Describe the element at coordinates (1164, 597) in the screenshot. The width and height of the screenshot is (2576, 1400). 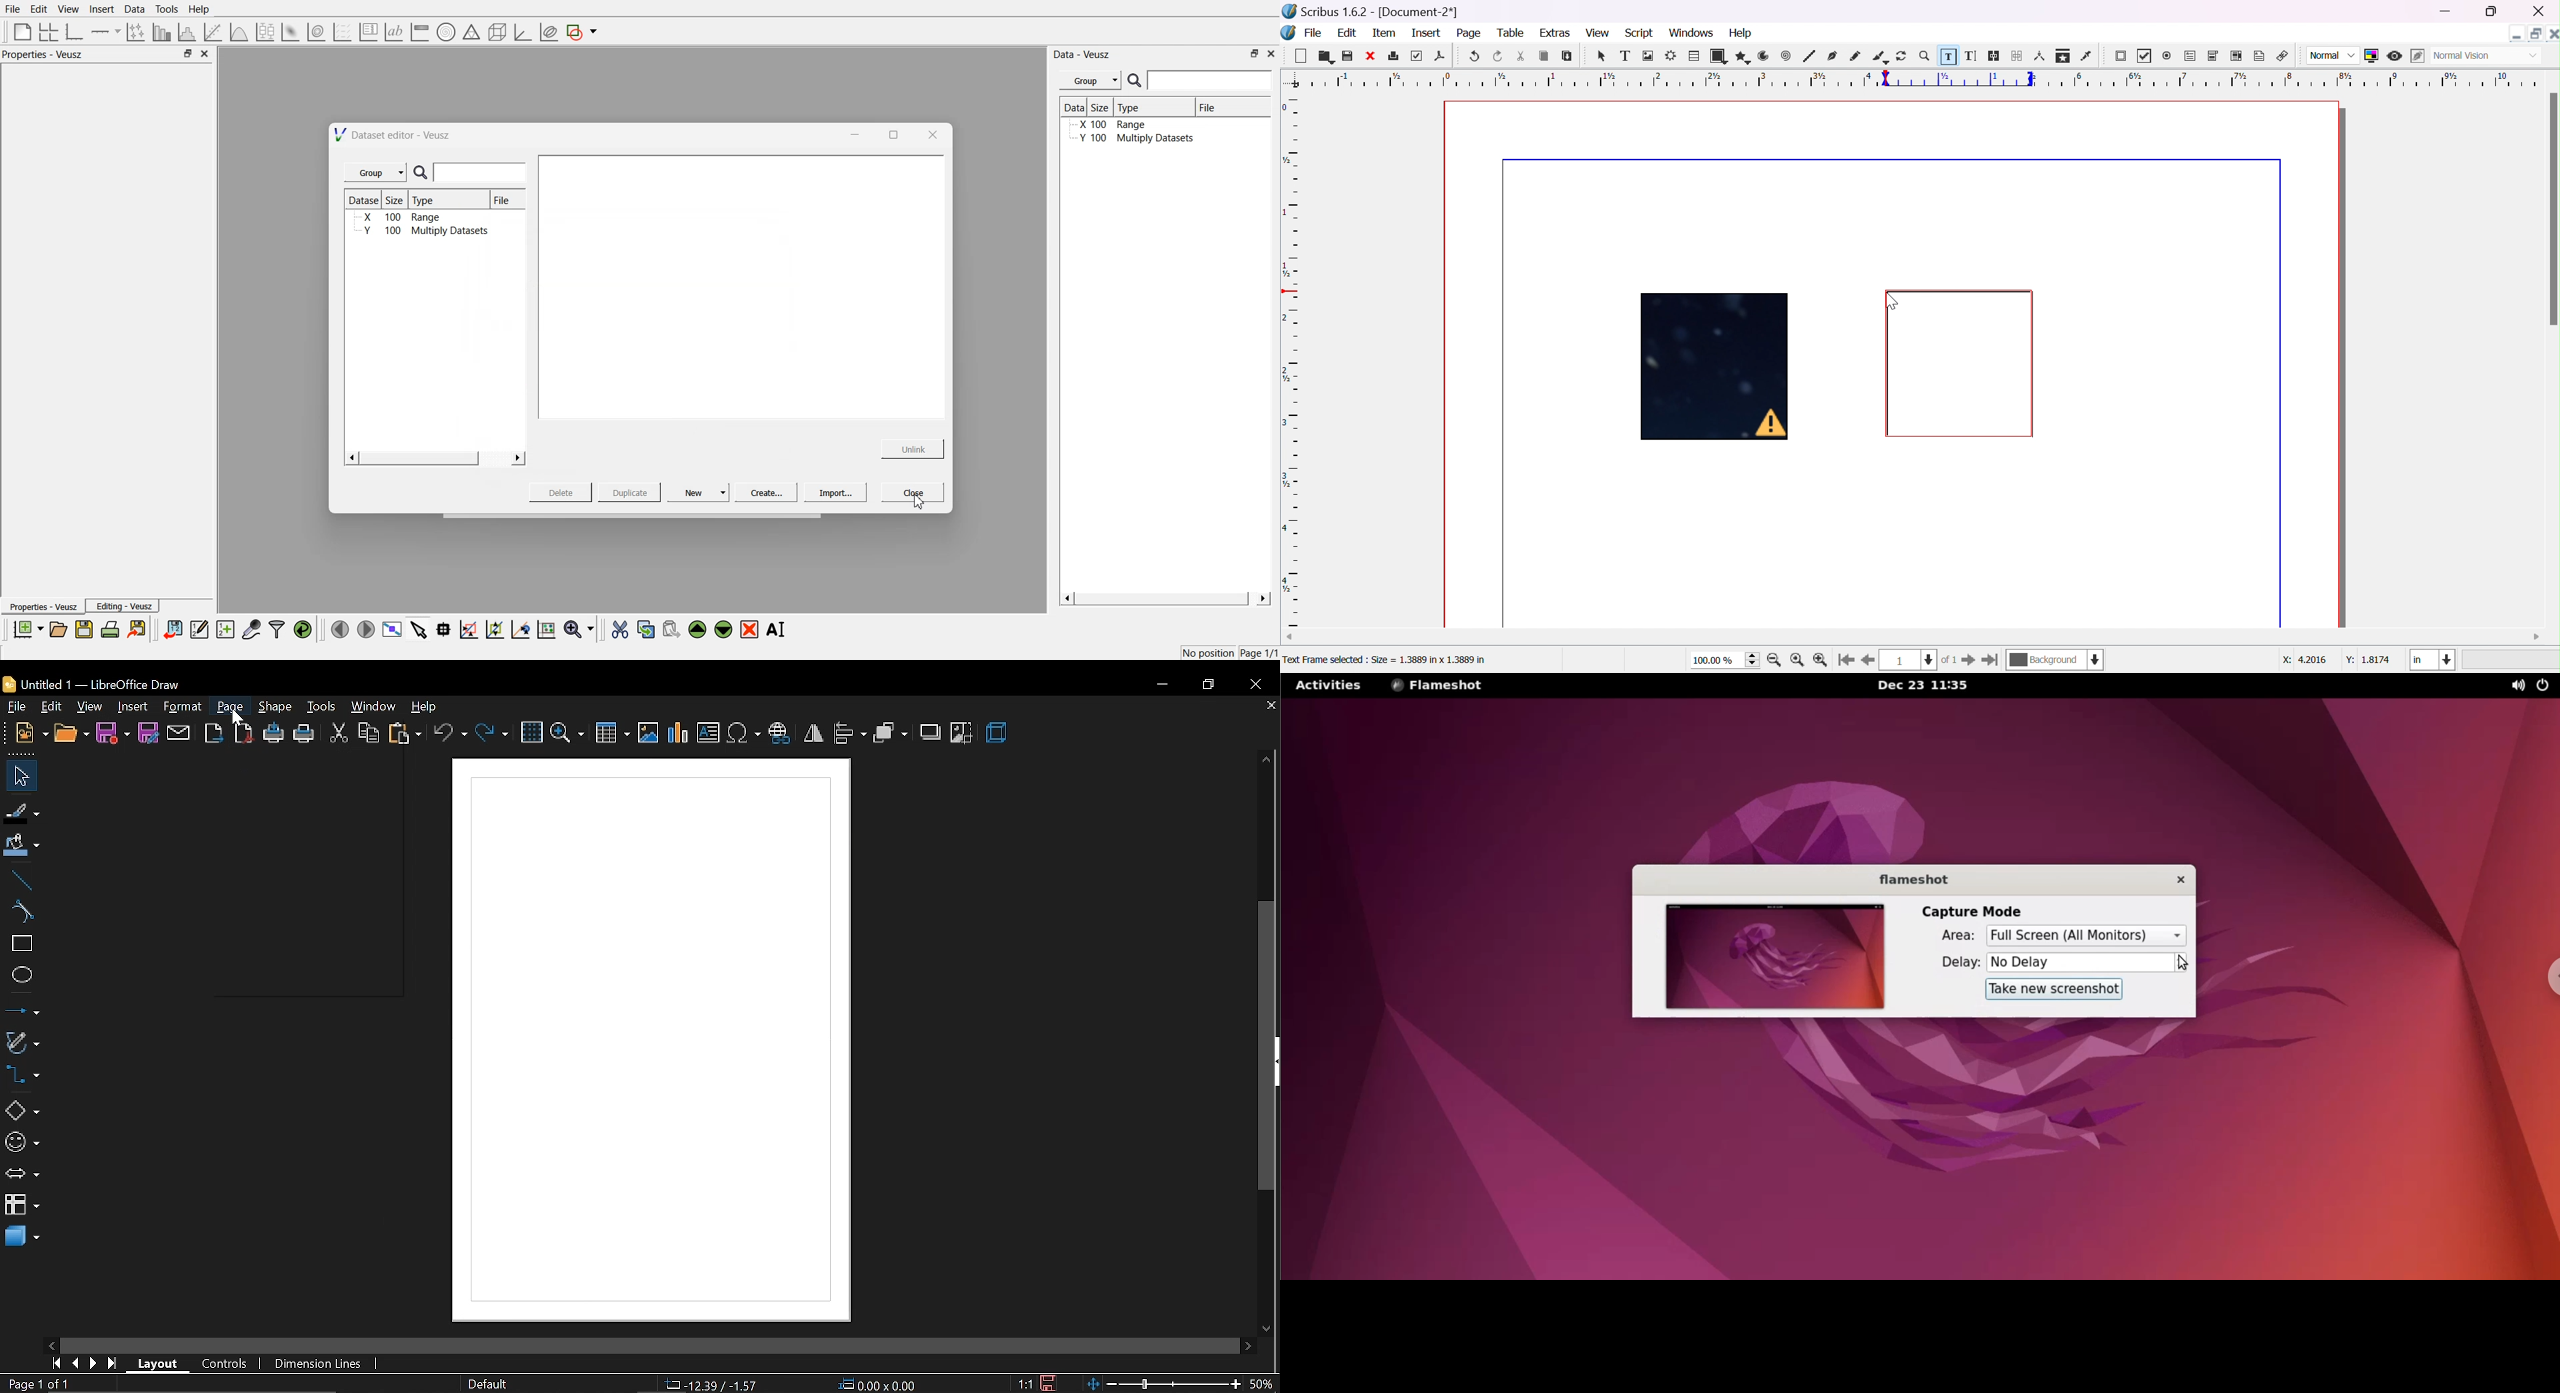
I see `scroll bar` at that location.